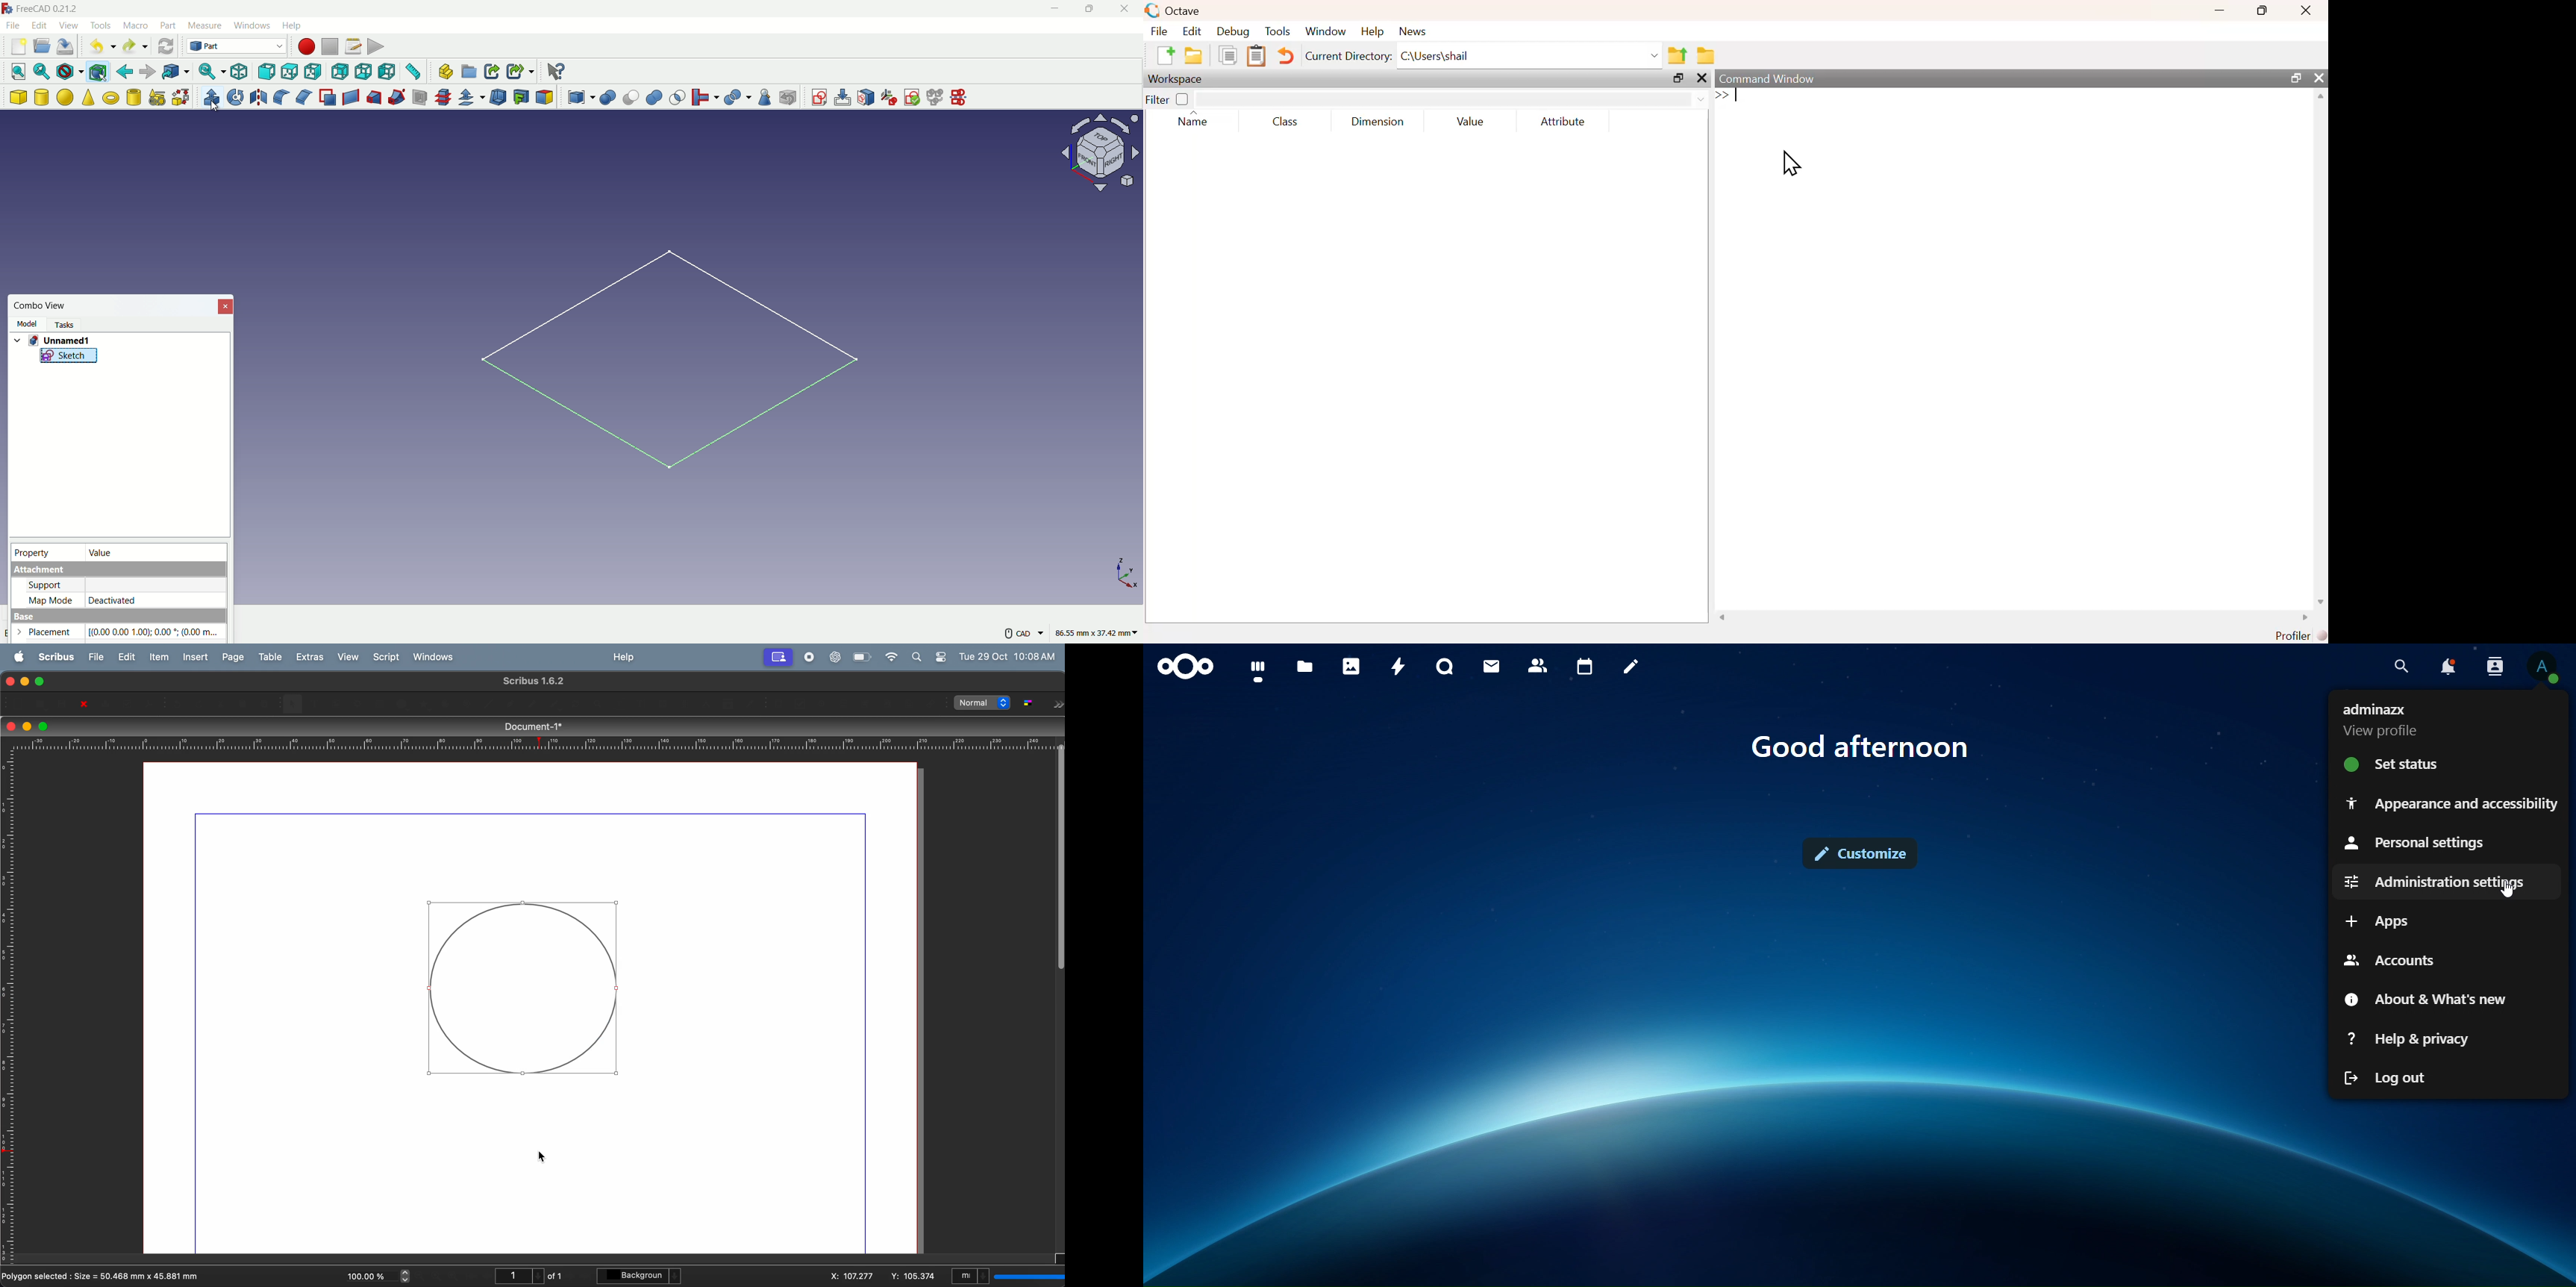 The width and height of the screenshot is (2576, 1288). Describe the element at coordinates (1349, 56) in the screenshot. I see `Current Directory:` at that location.